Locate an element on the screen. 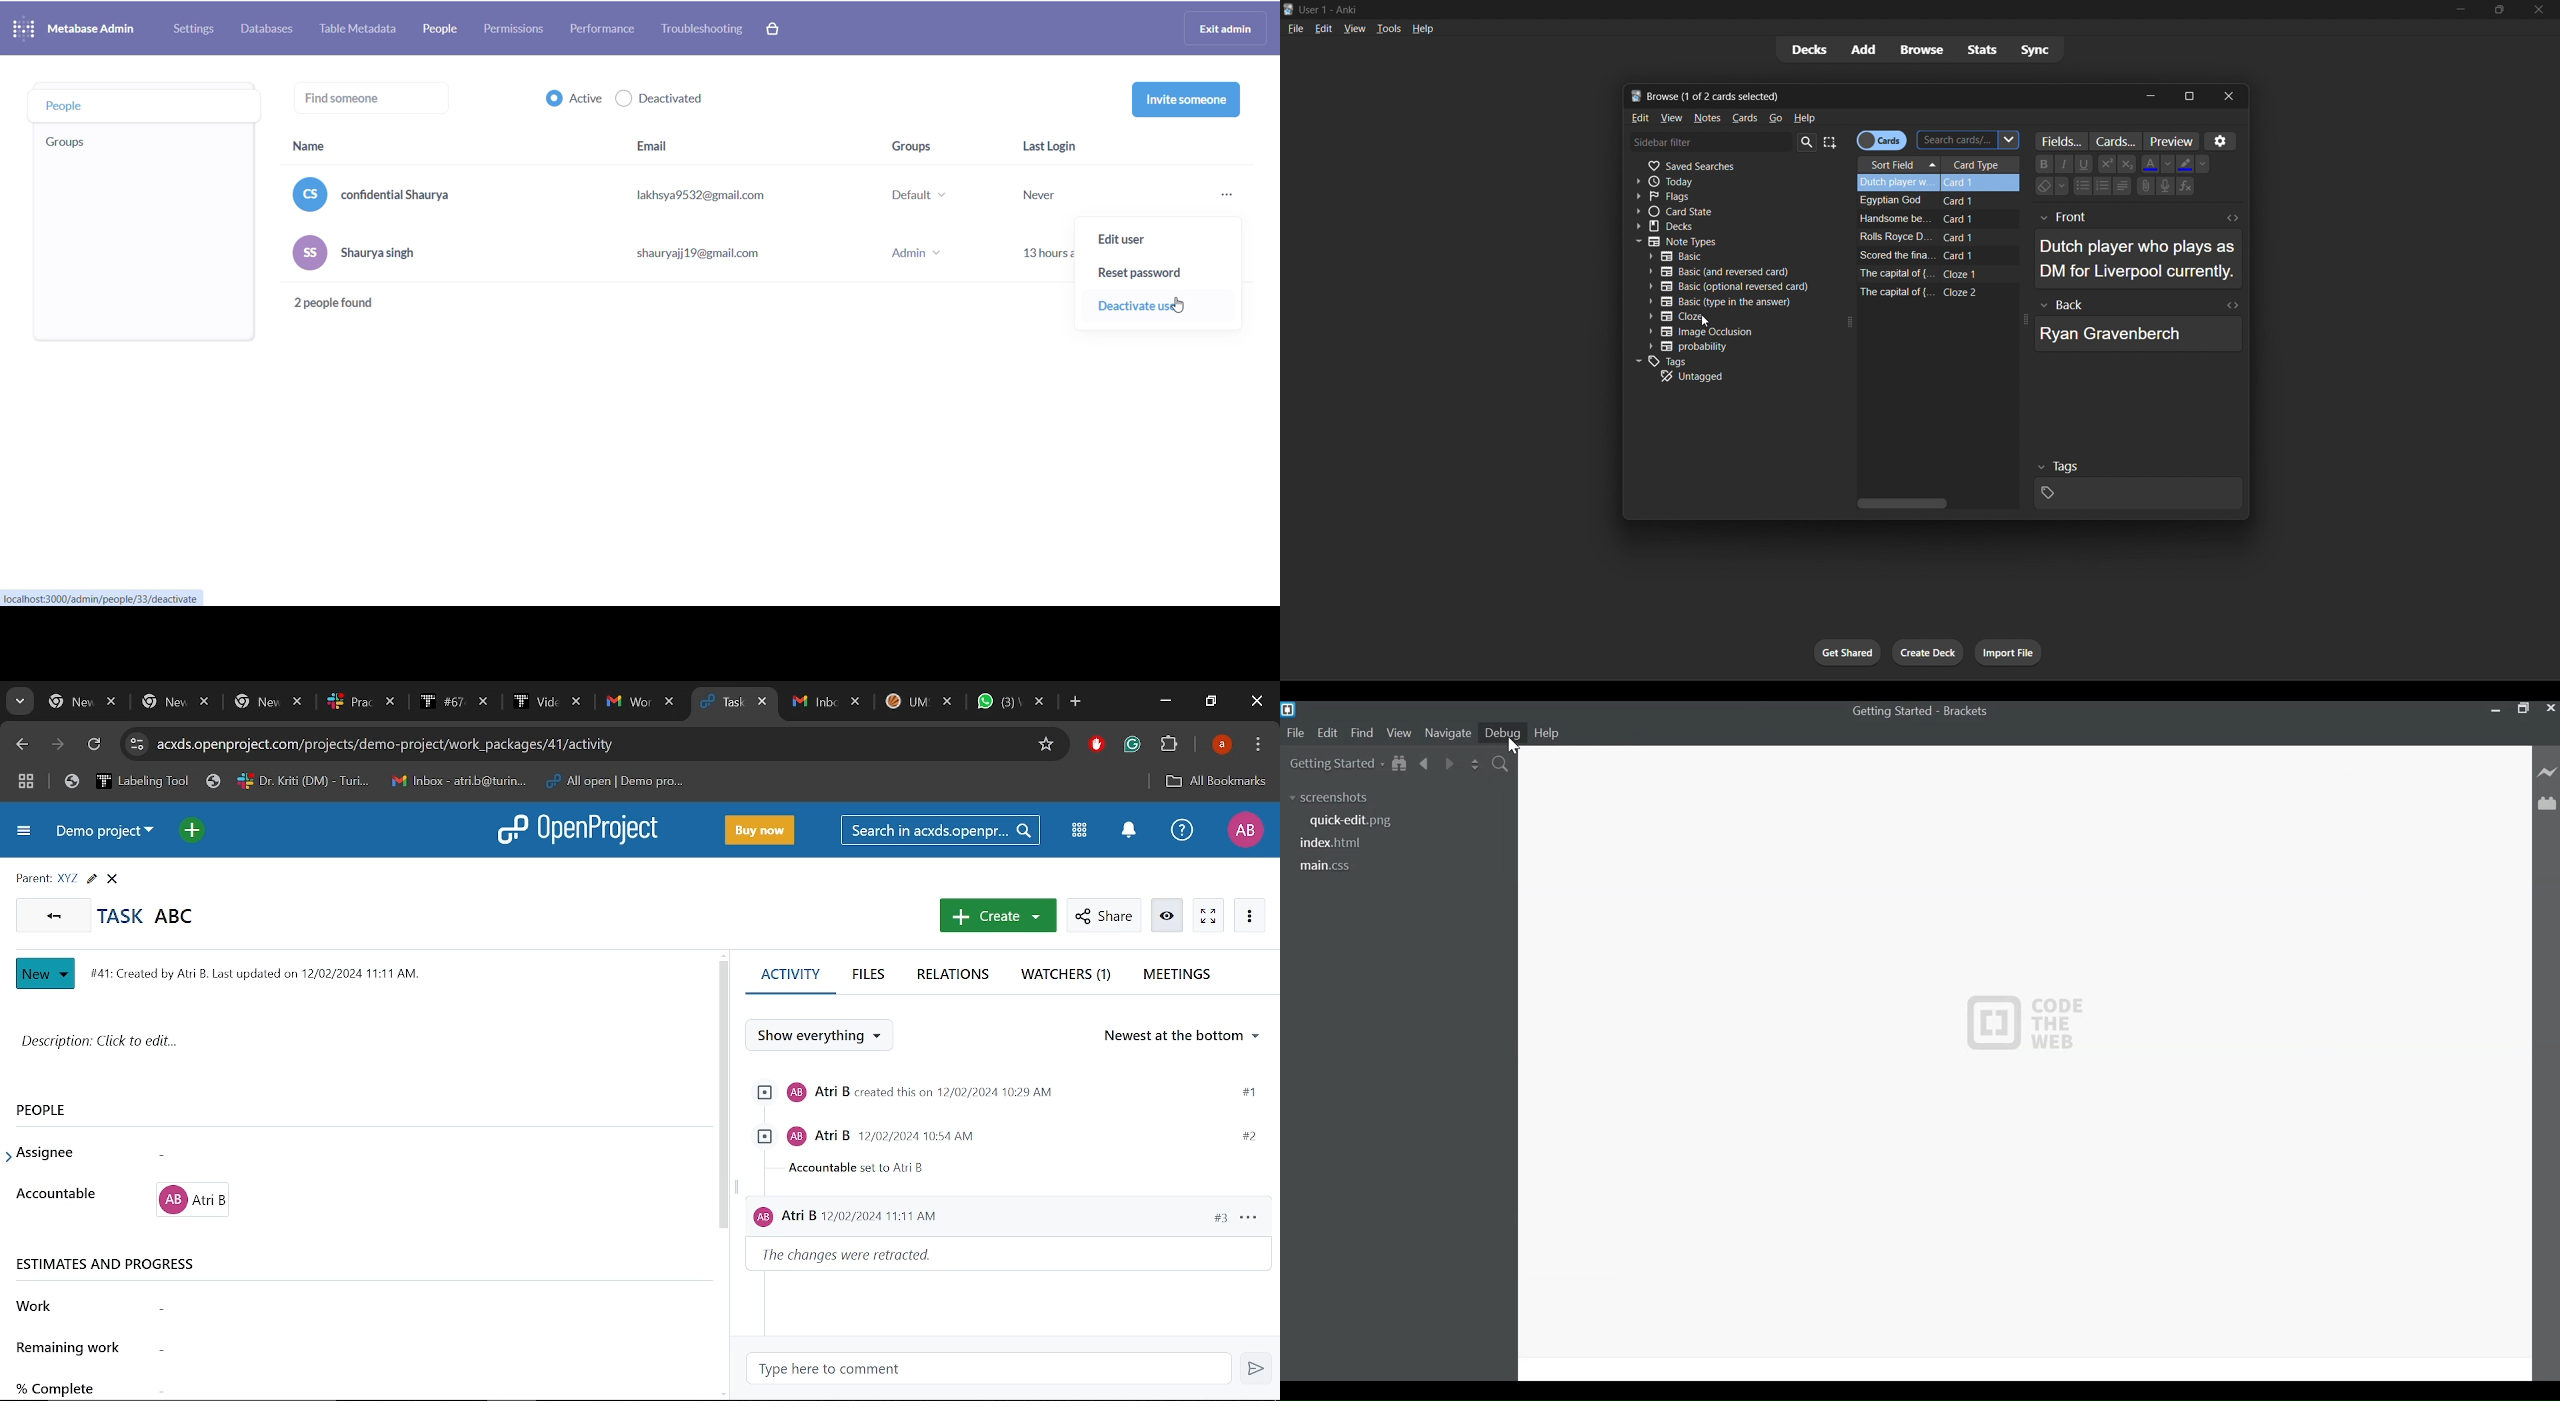  deactivate user is located at coordinates (1151, 310).